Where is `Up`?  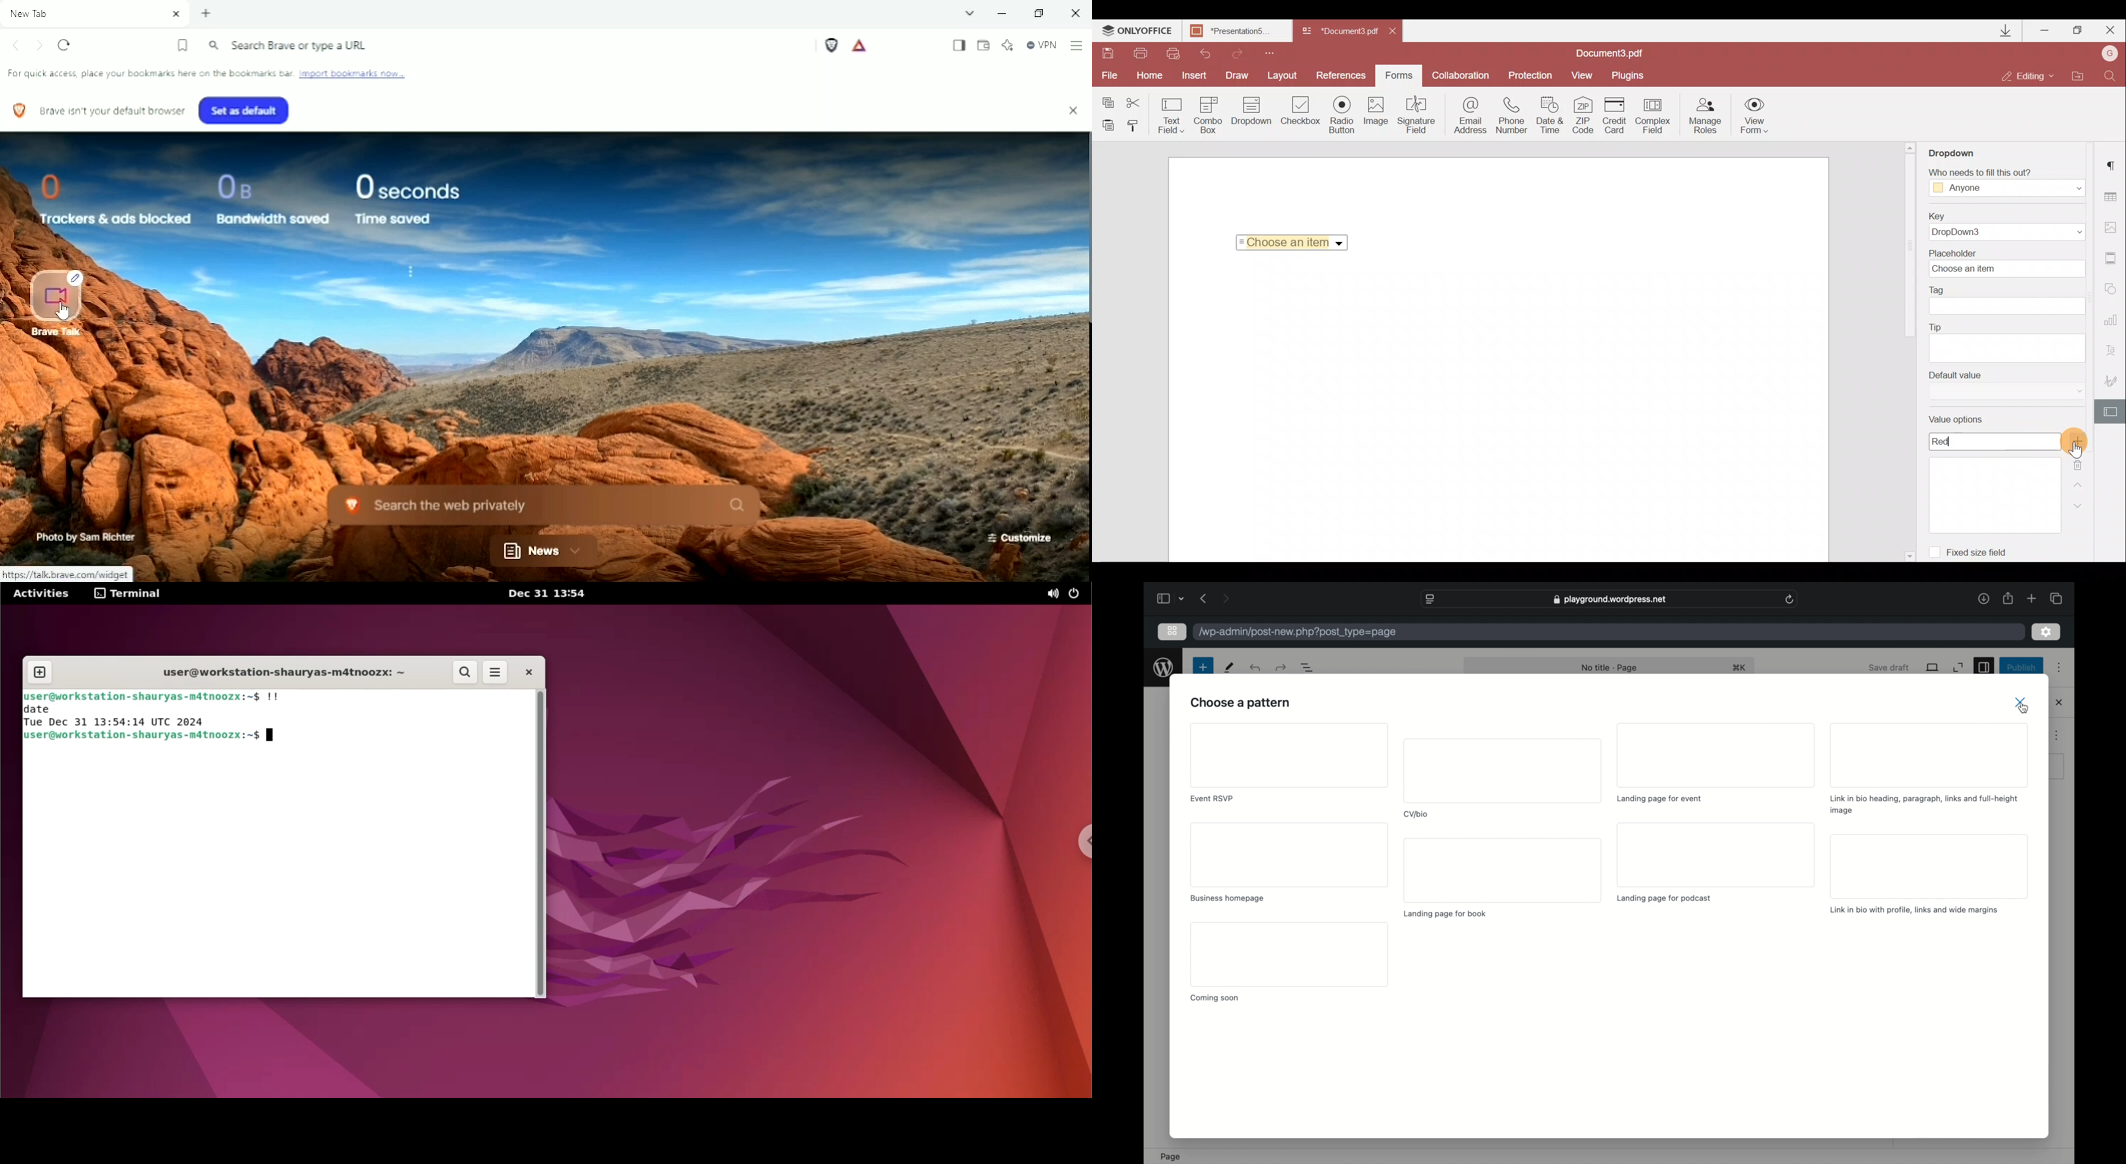
Up is located at coordinates (2080, 483).